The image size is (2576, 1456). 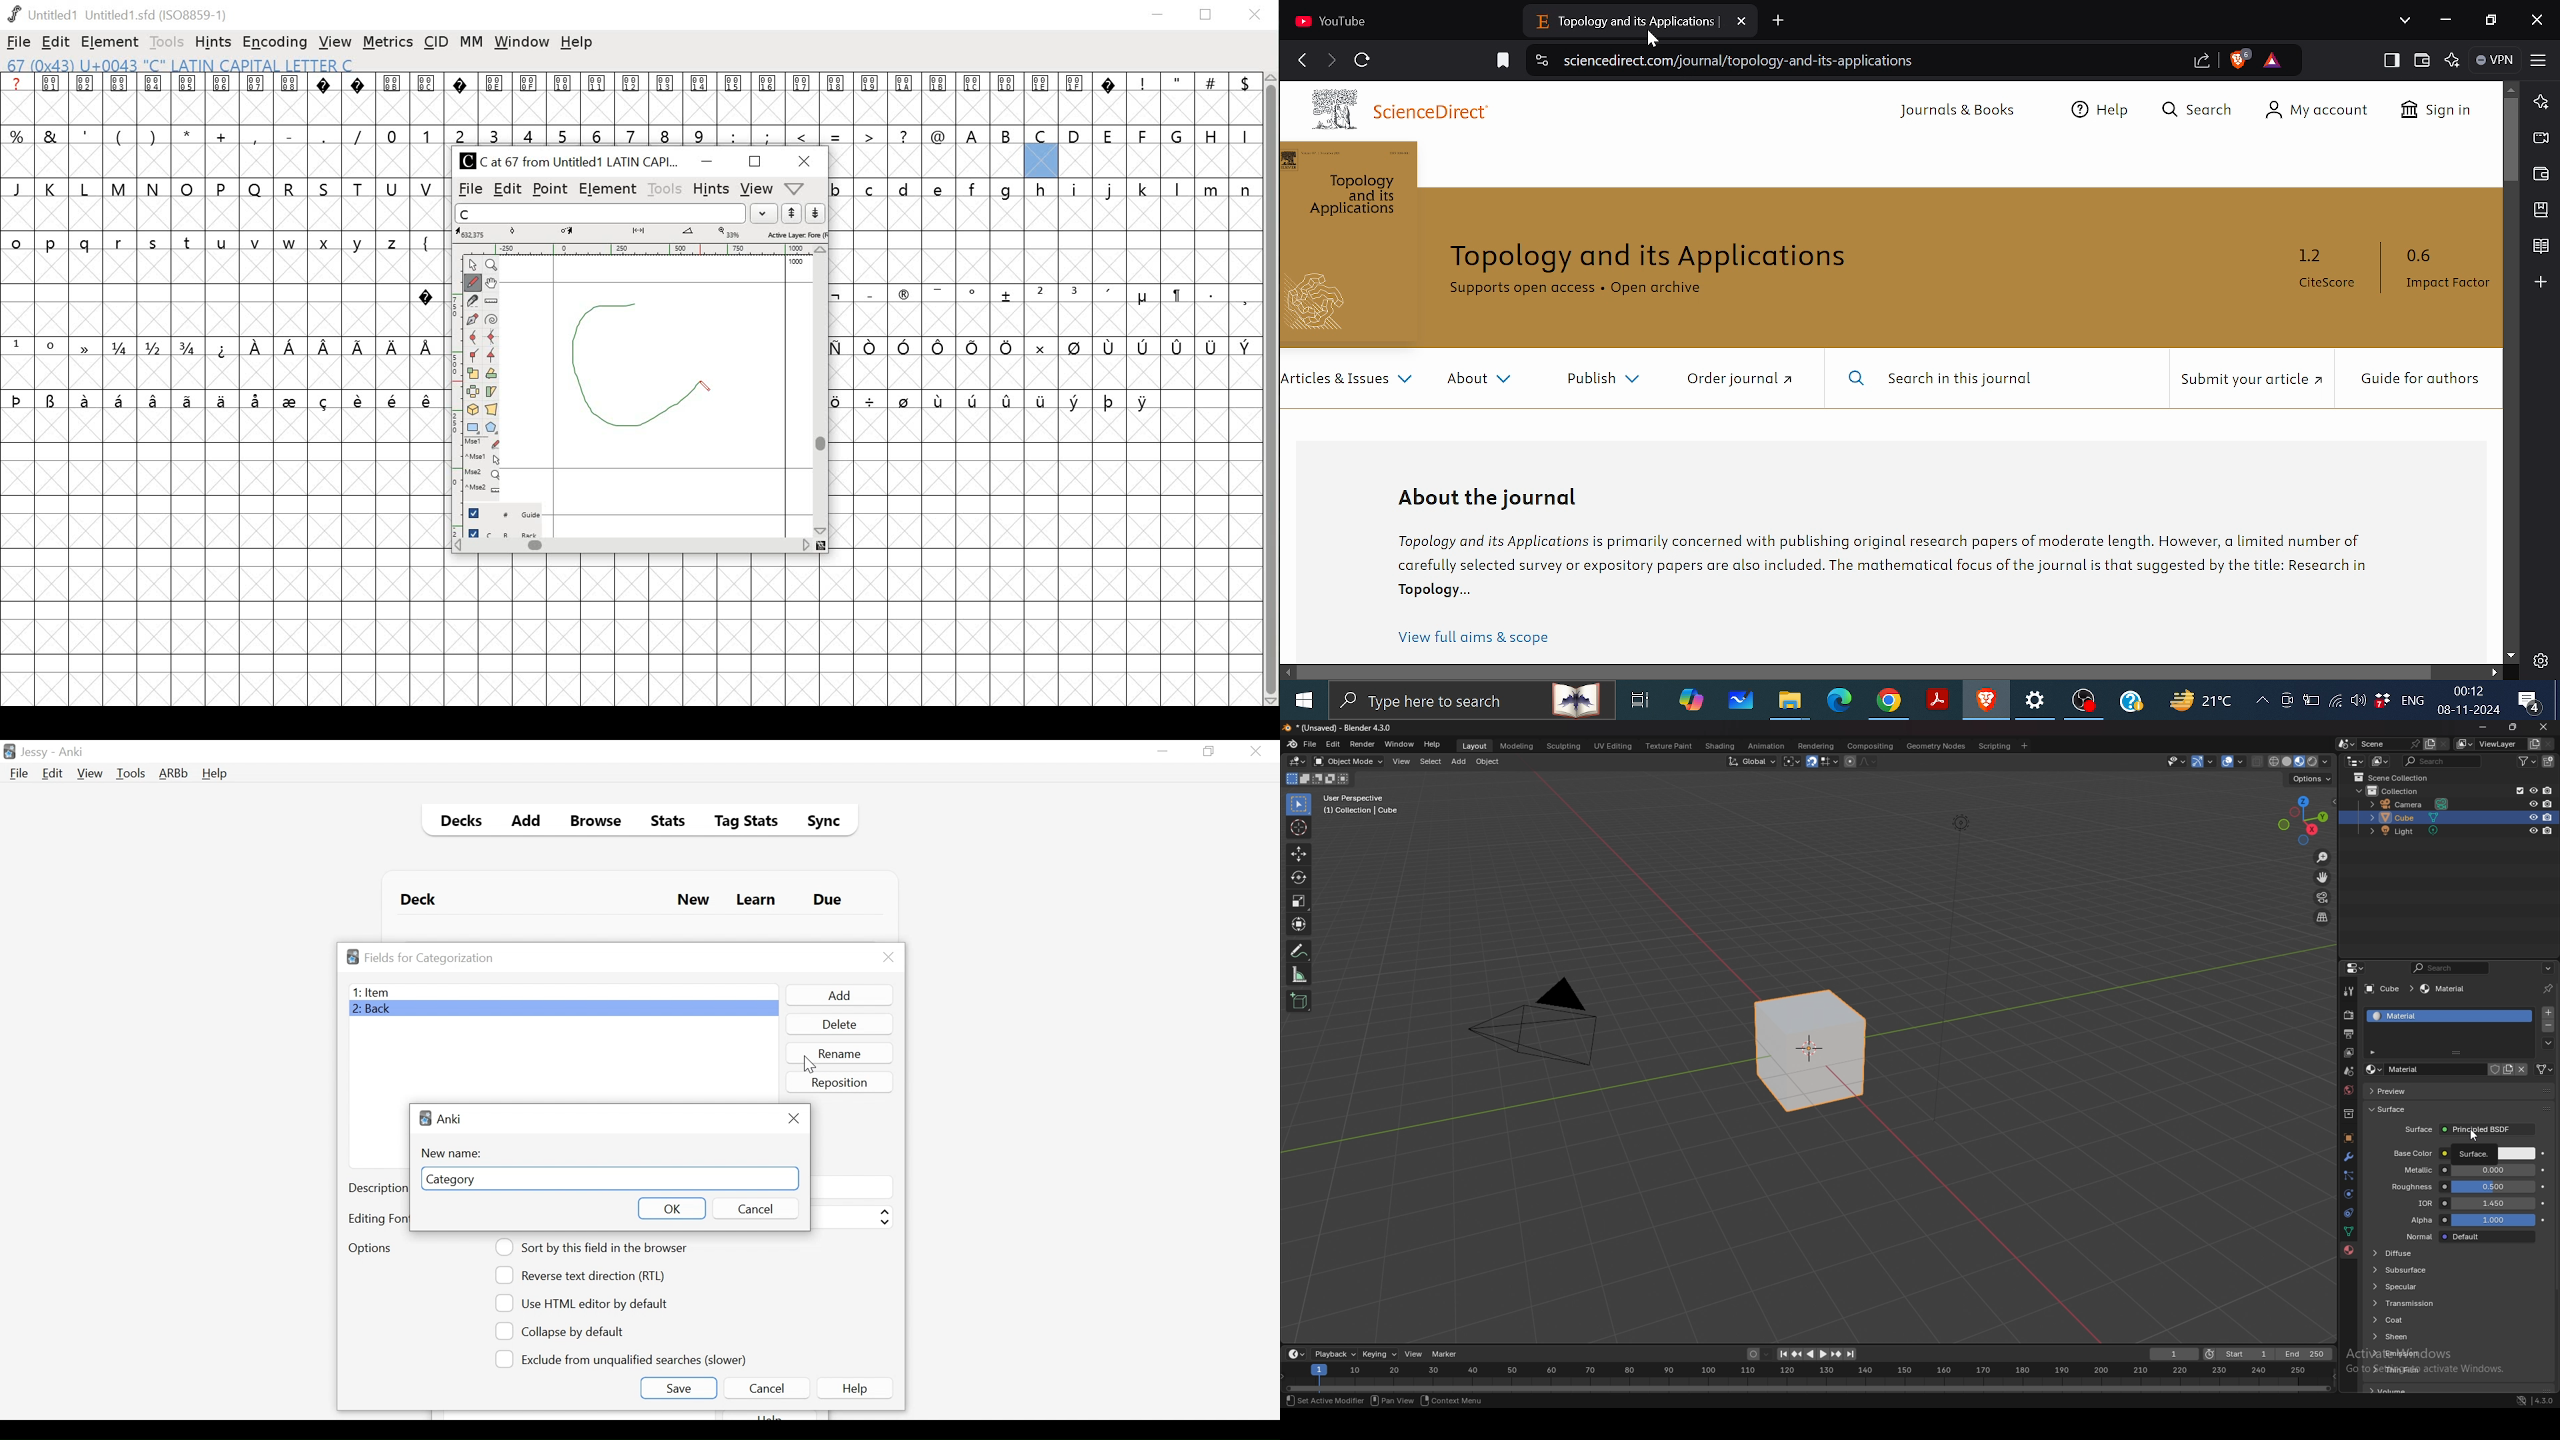 I want to click on file, so click(x=467, y=189).